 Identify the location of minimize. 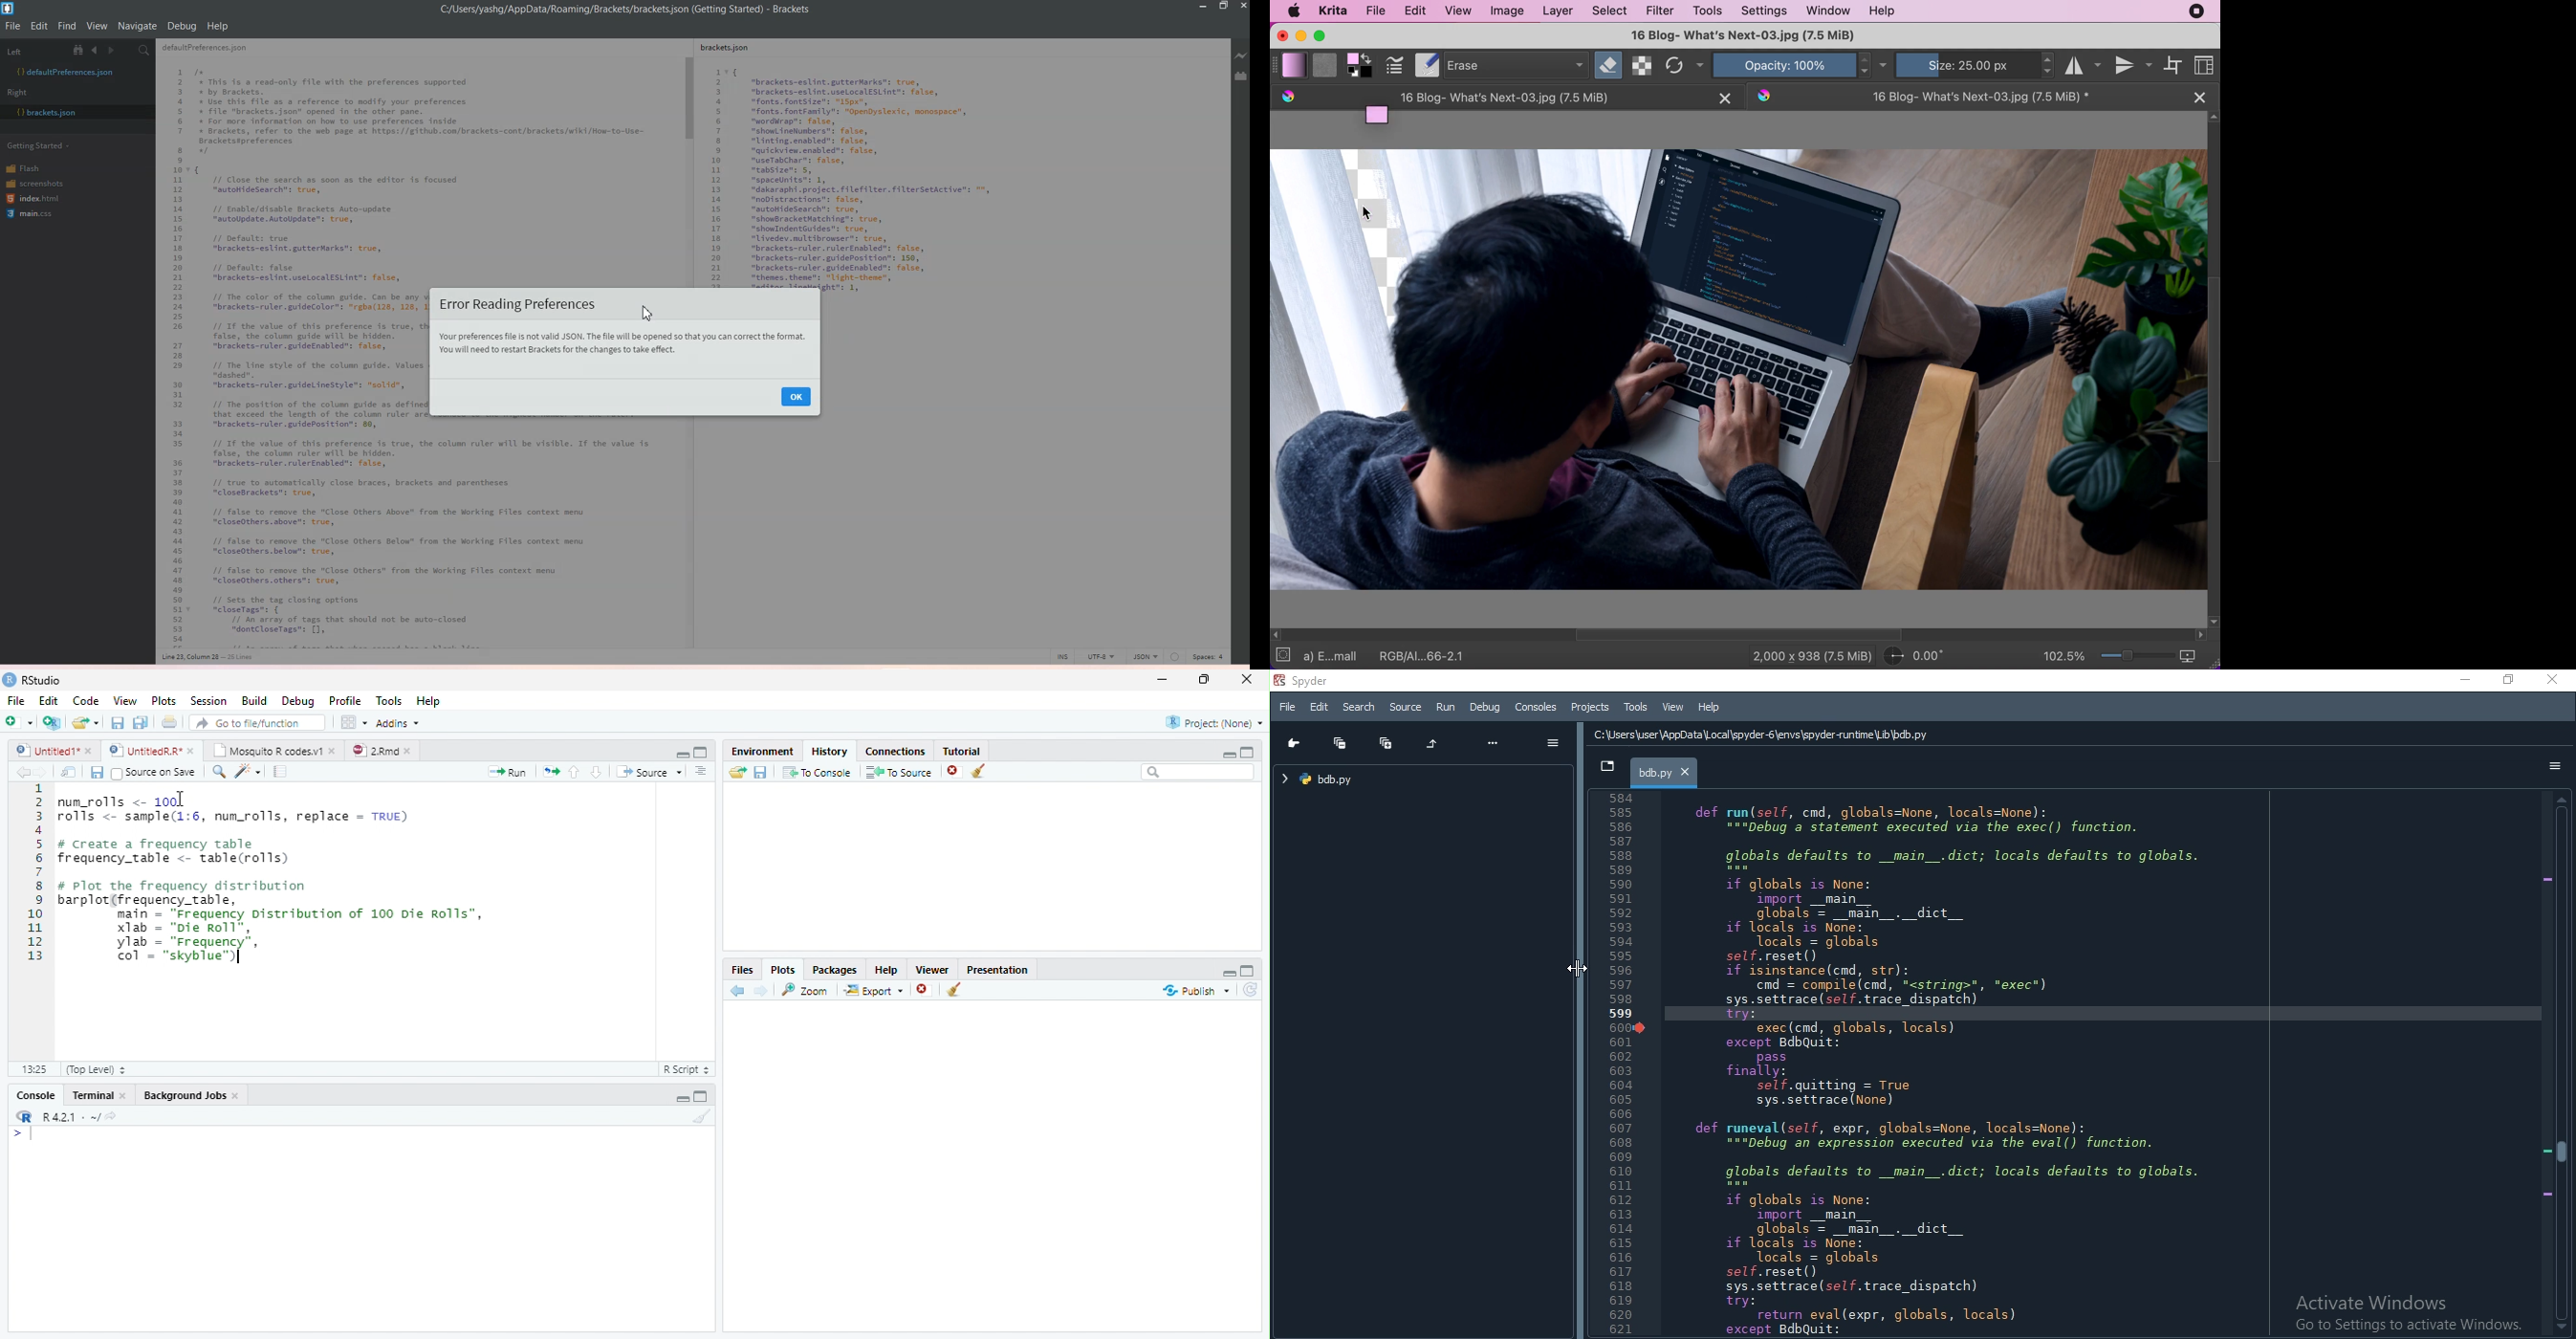
(2467, 681).